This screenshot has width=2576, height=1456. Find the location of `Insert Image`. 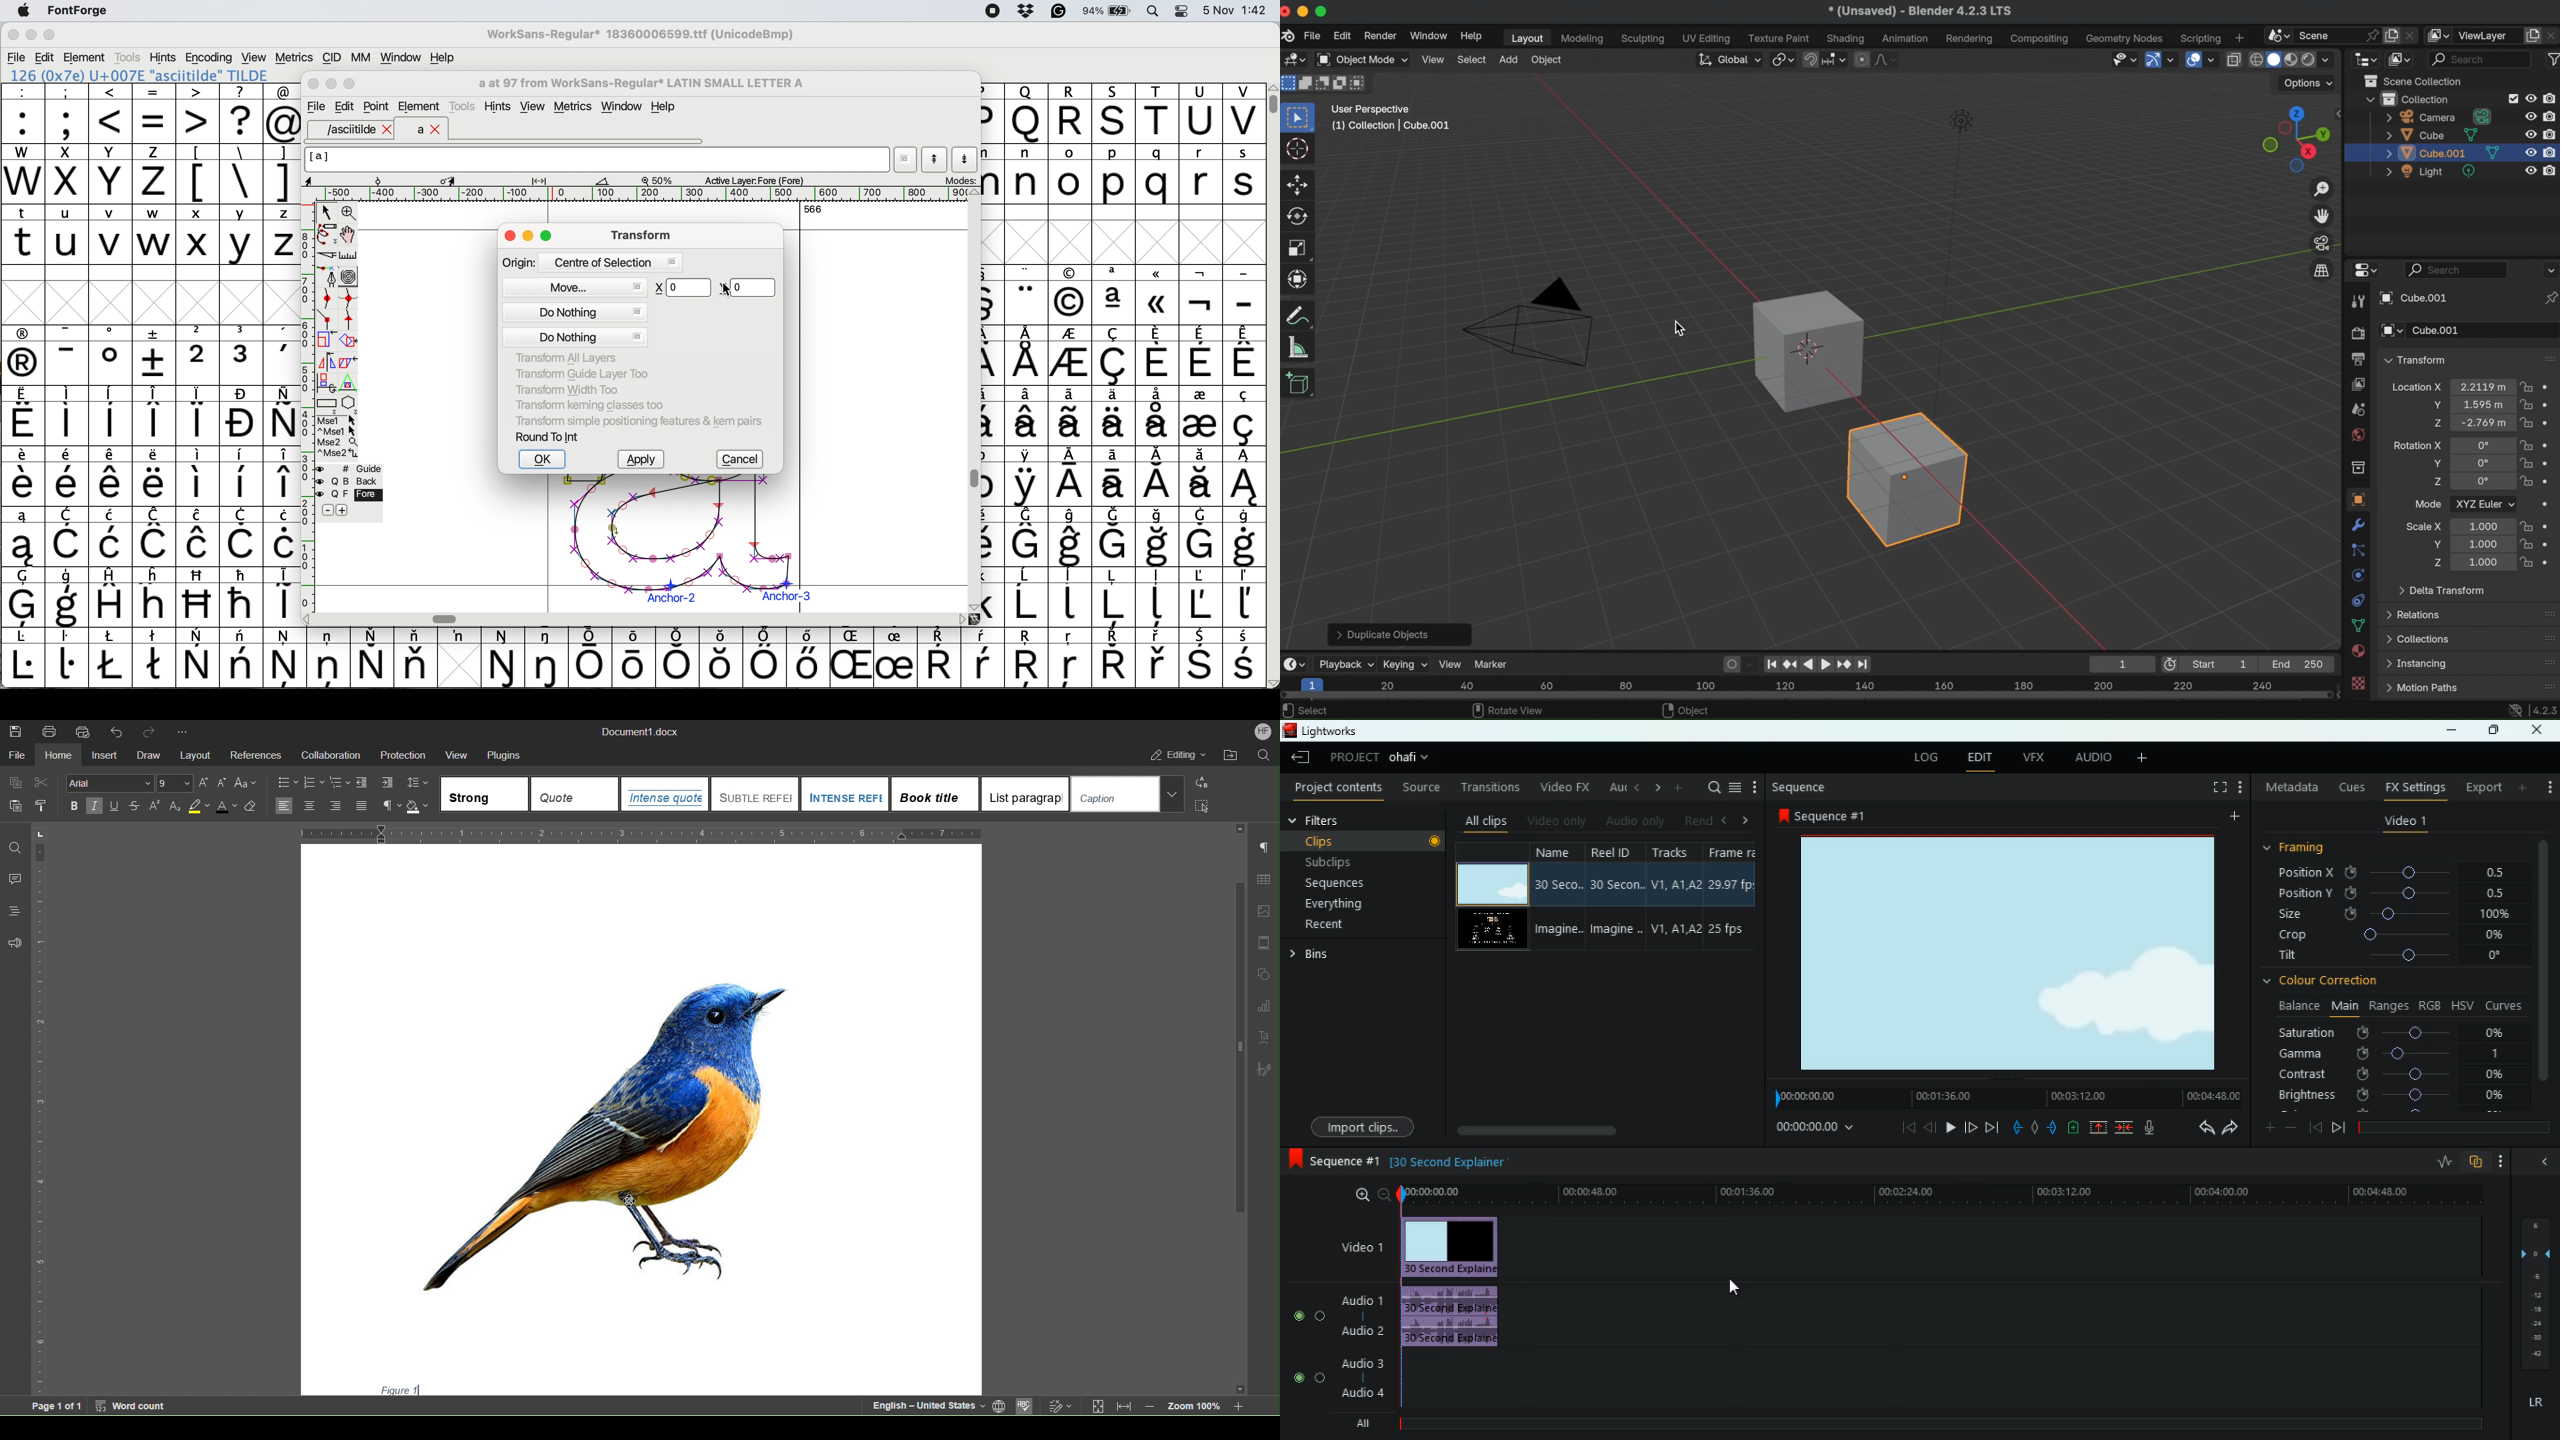

Insert Image is located at coordinates (1261, 913).